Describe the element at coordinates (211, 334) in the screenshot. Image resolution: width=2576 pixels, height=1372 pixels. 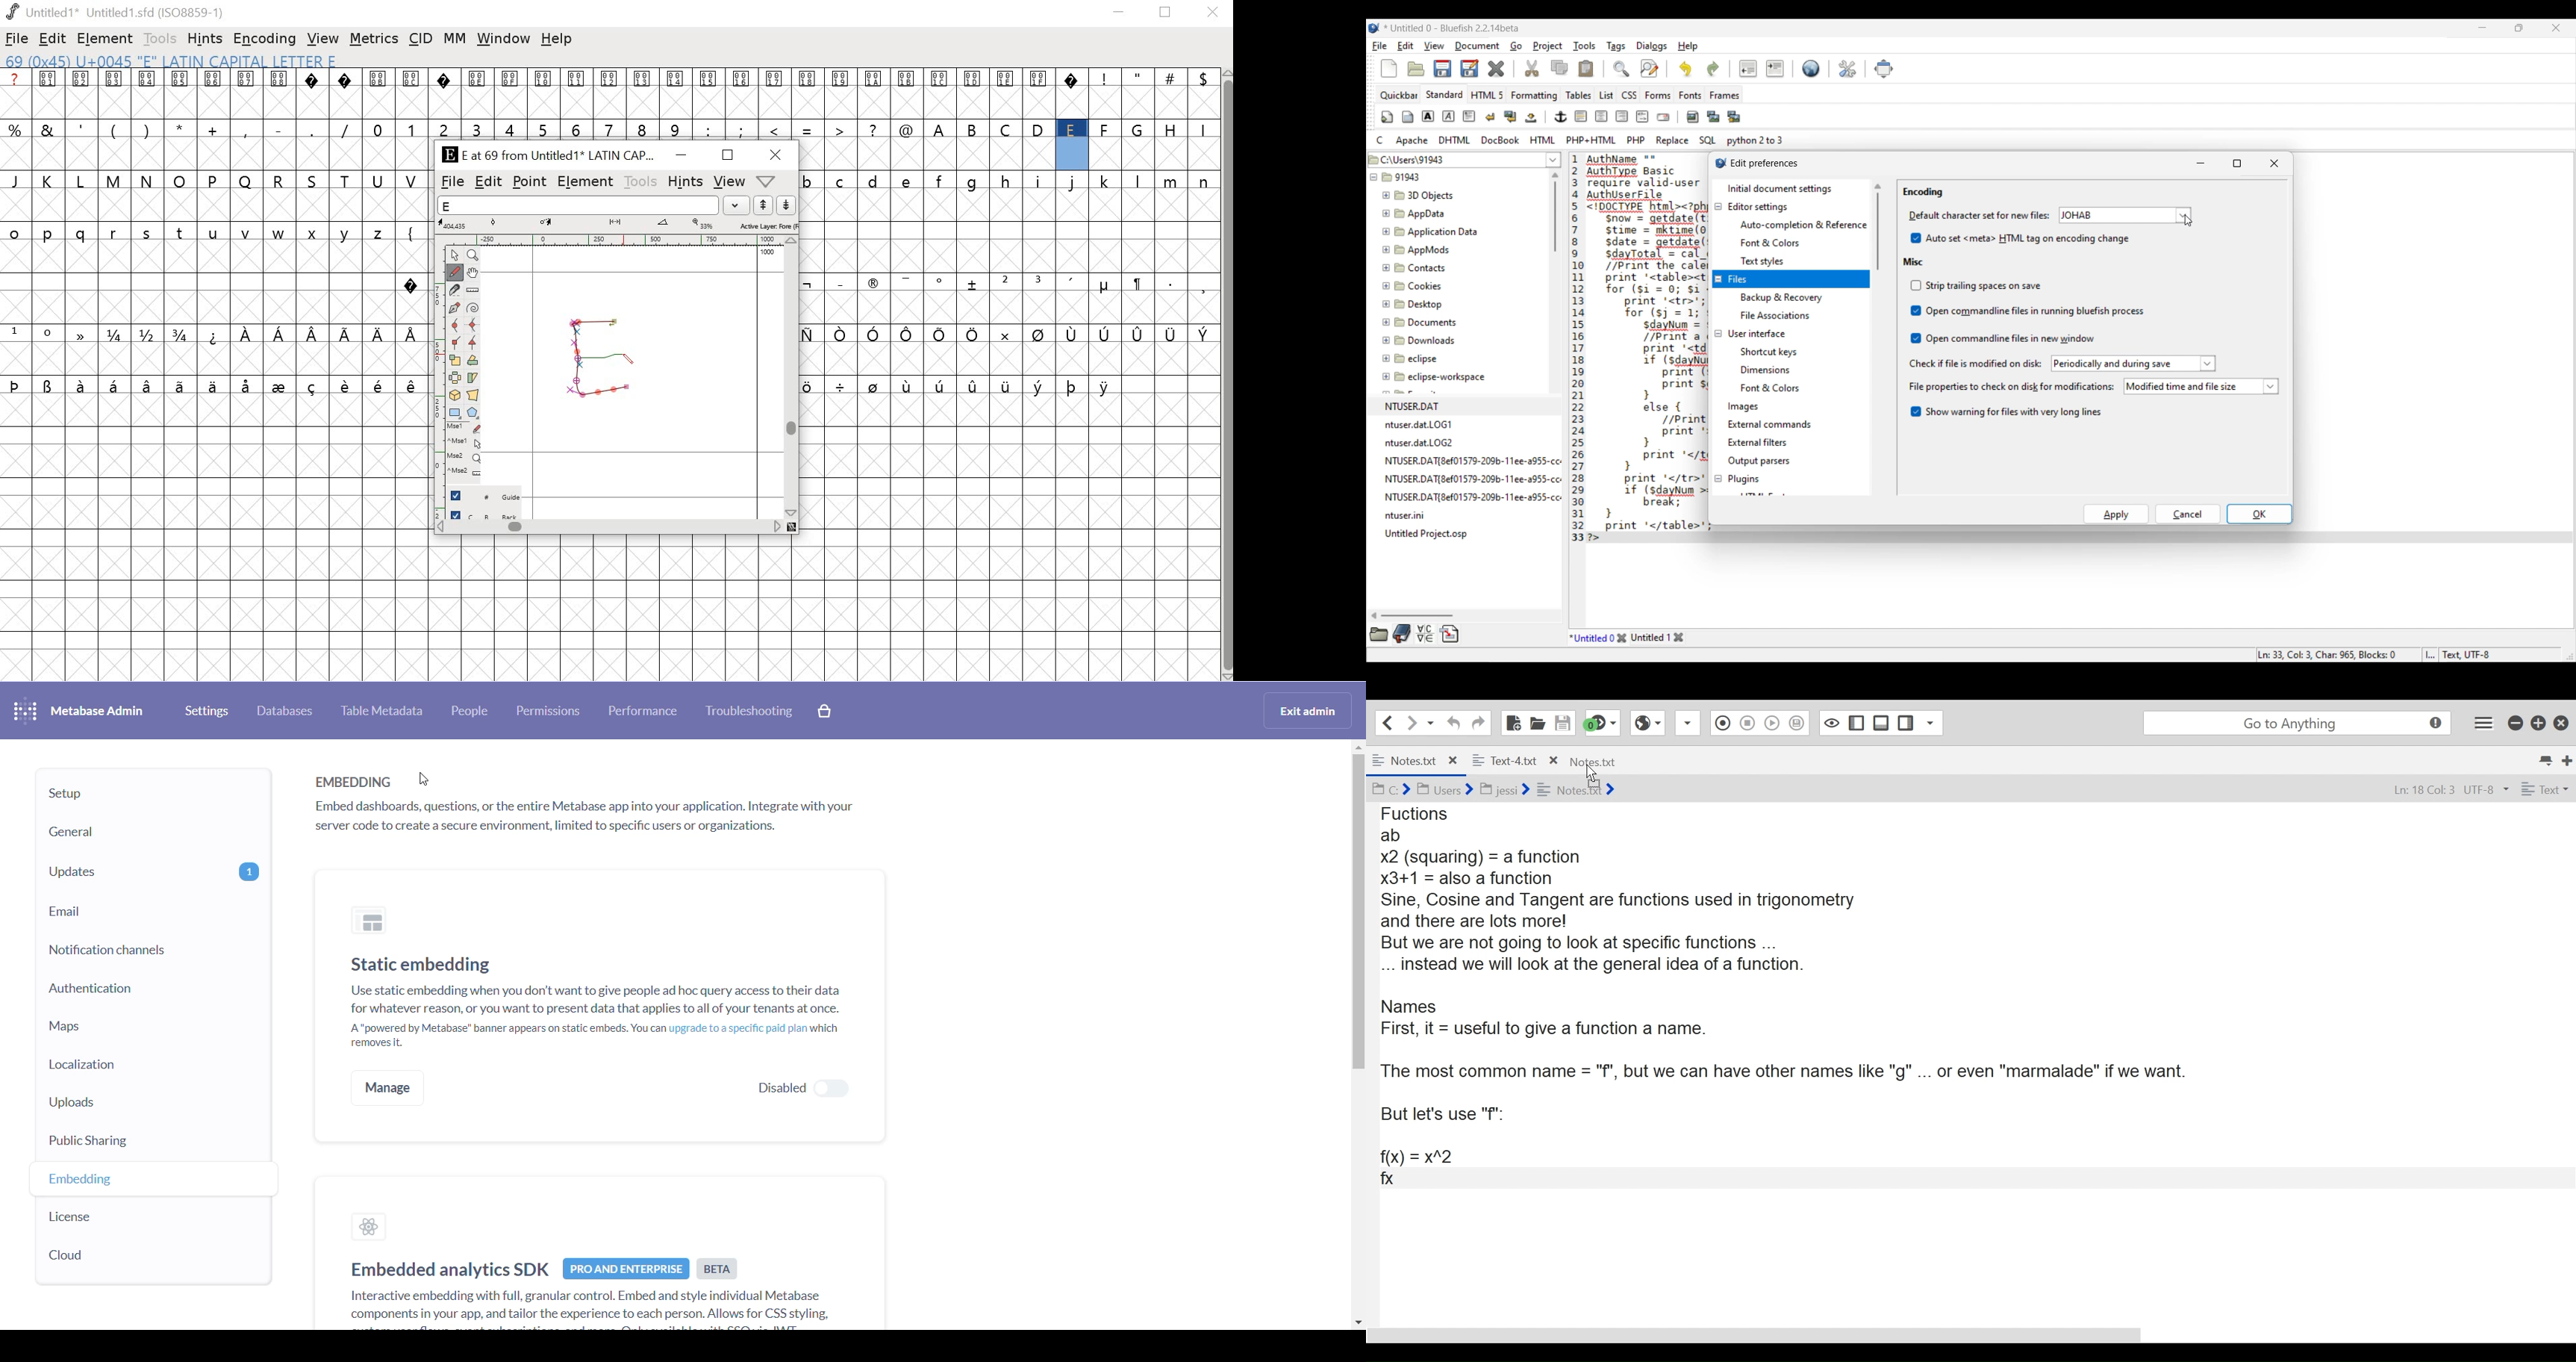
I see `special characters and symbols` at that location.